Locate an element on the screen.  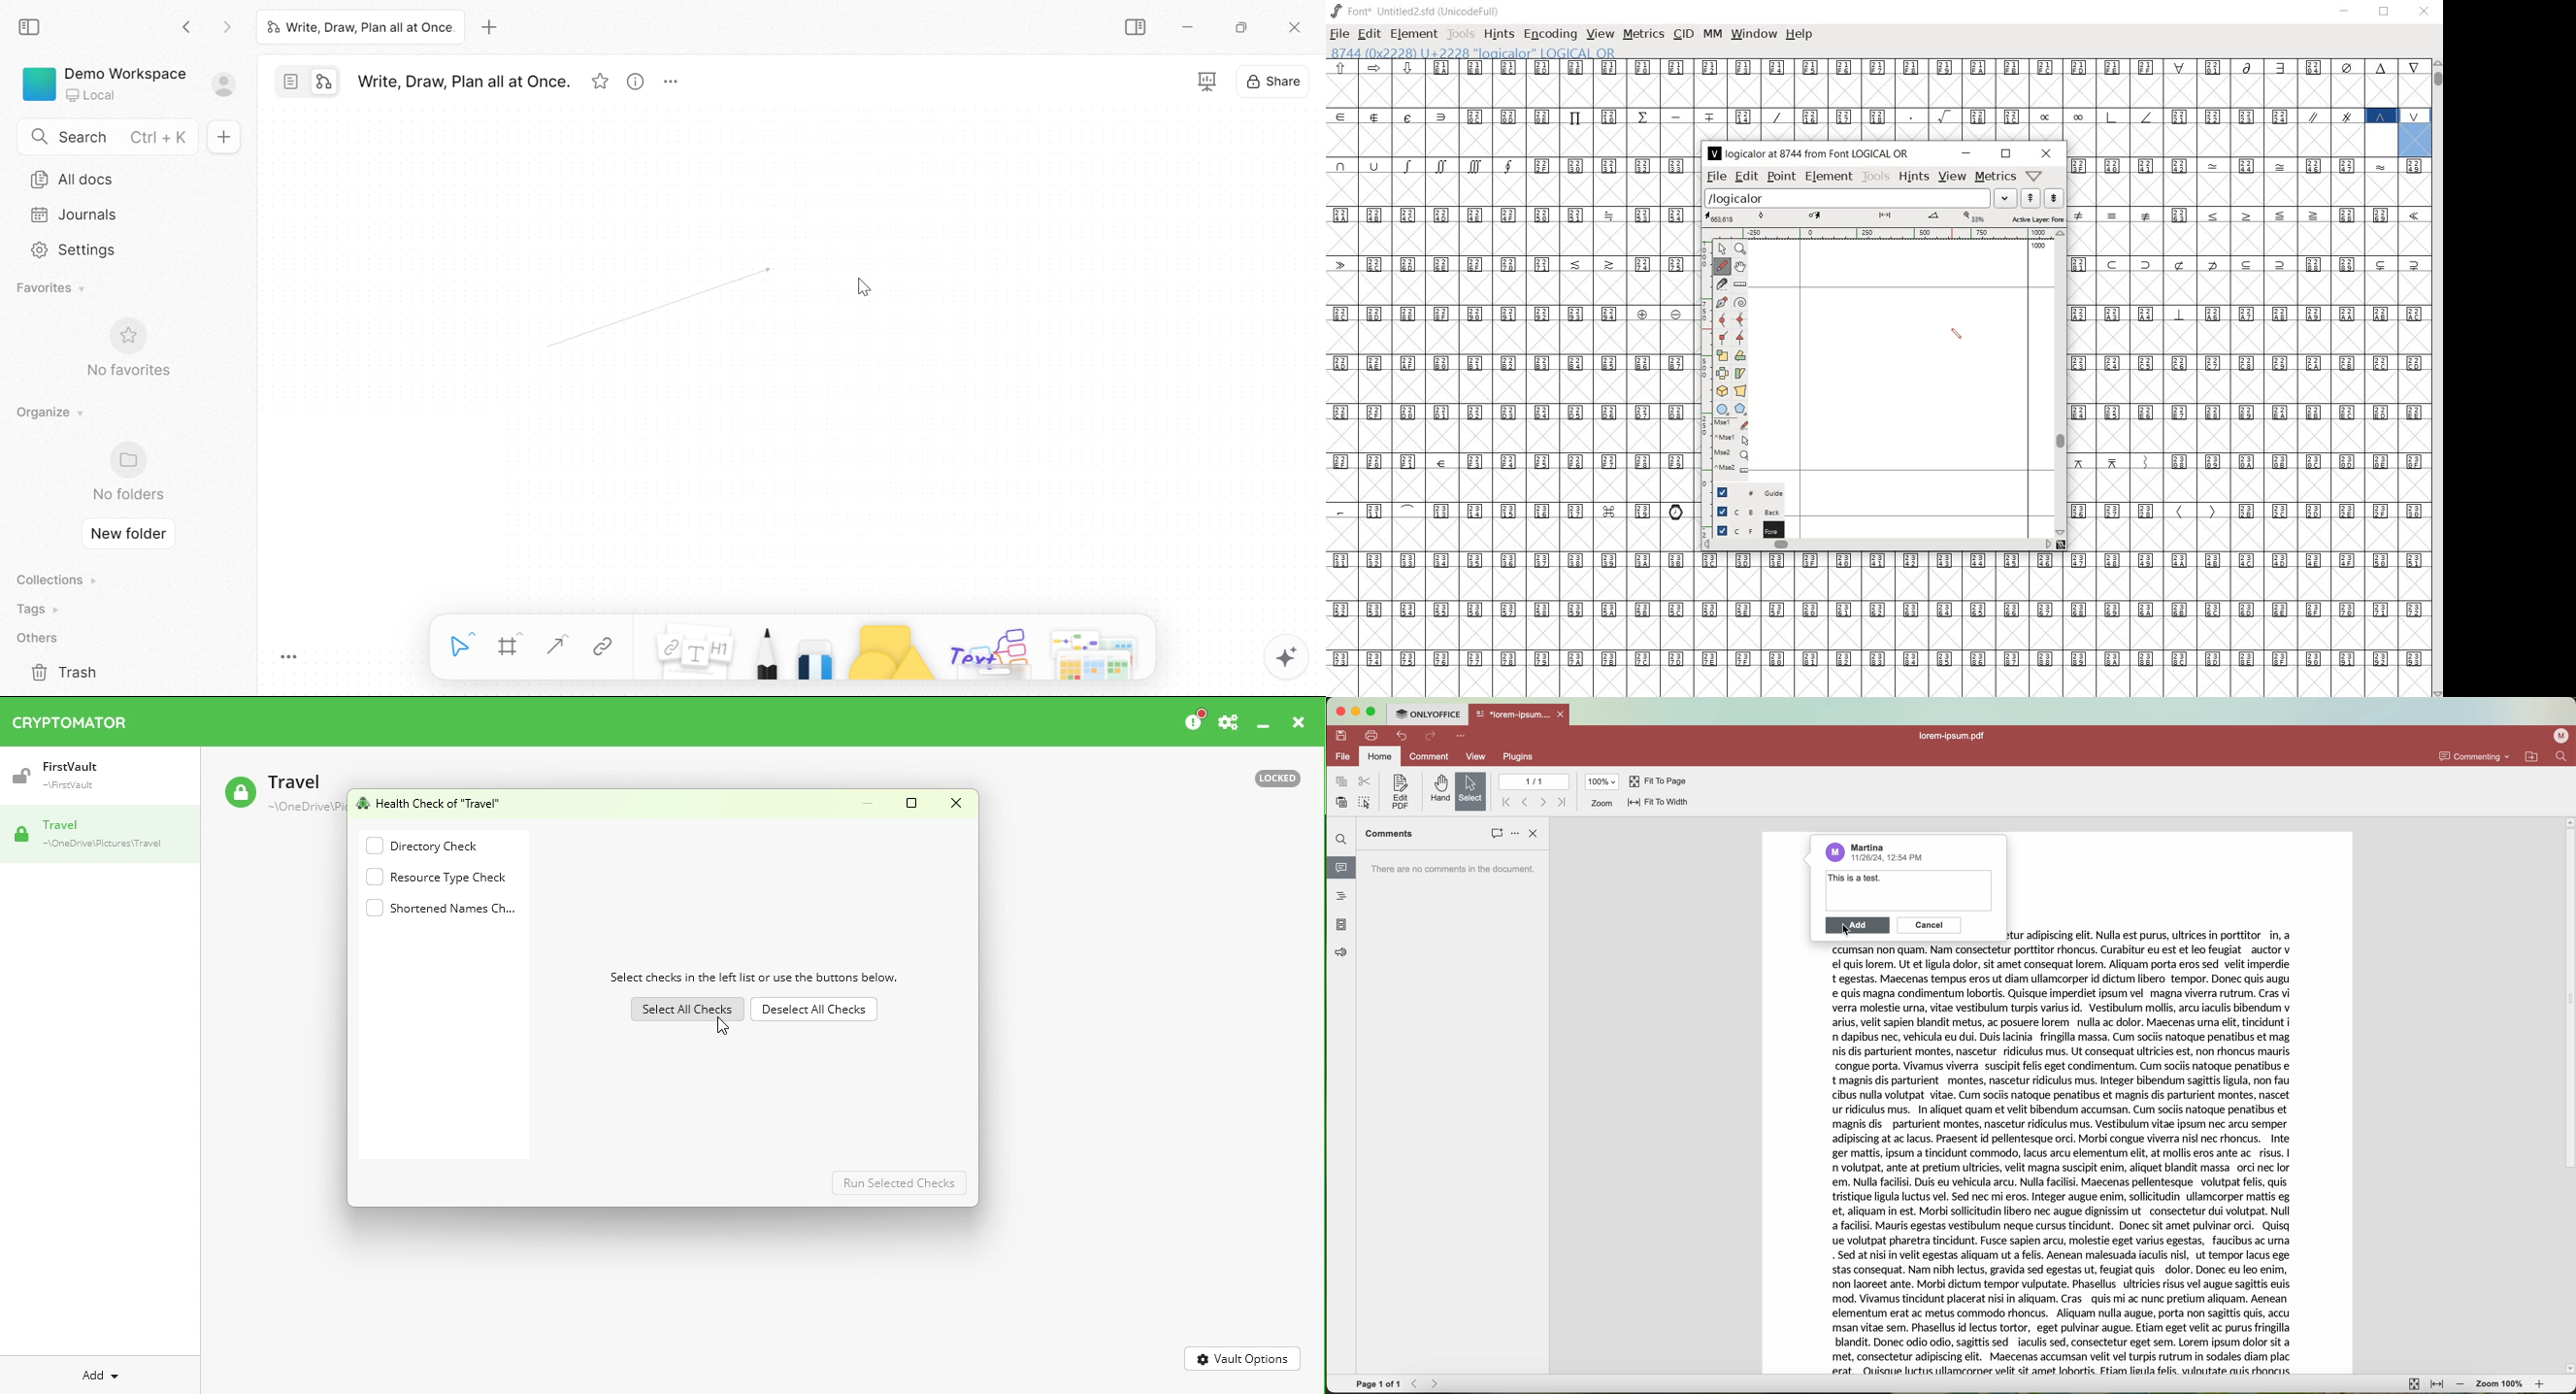
Restore down is located at coordinates (1241, 29).